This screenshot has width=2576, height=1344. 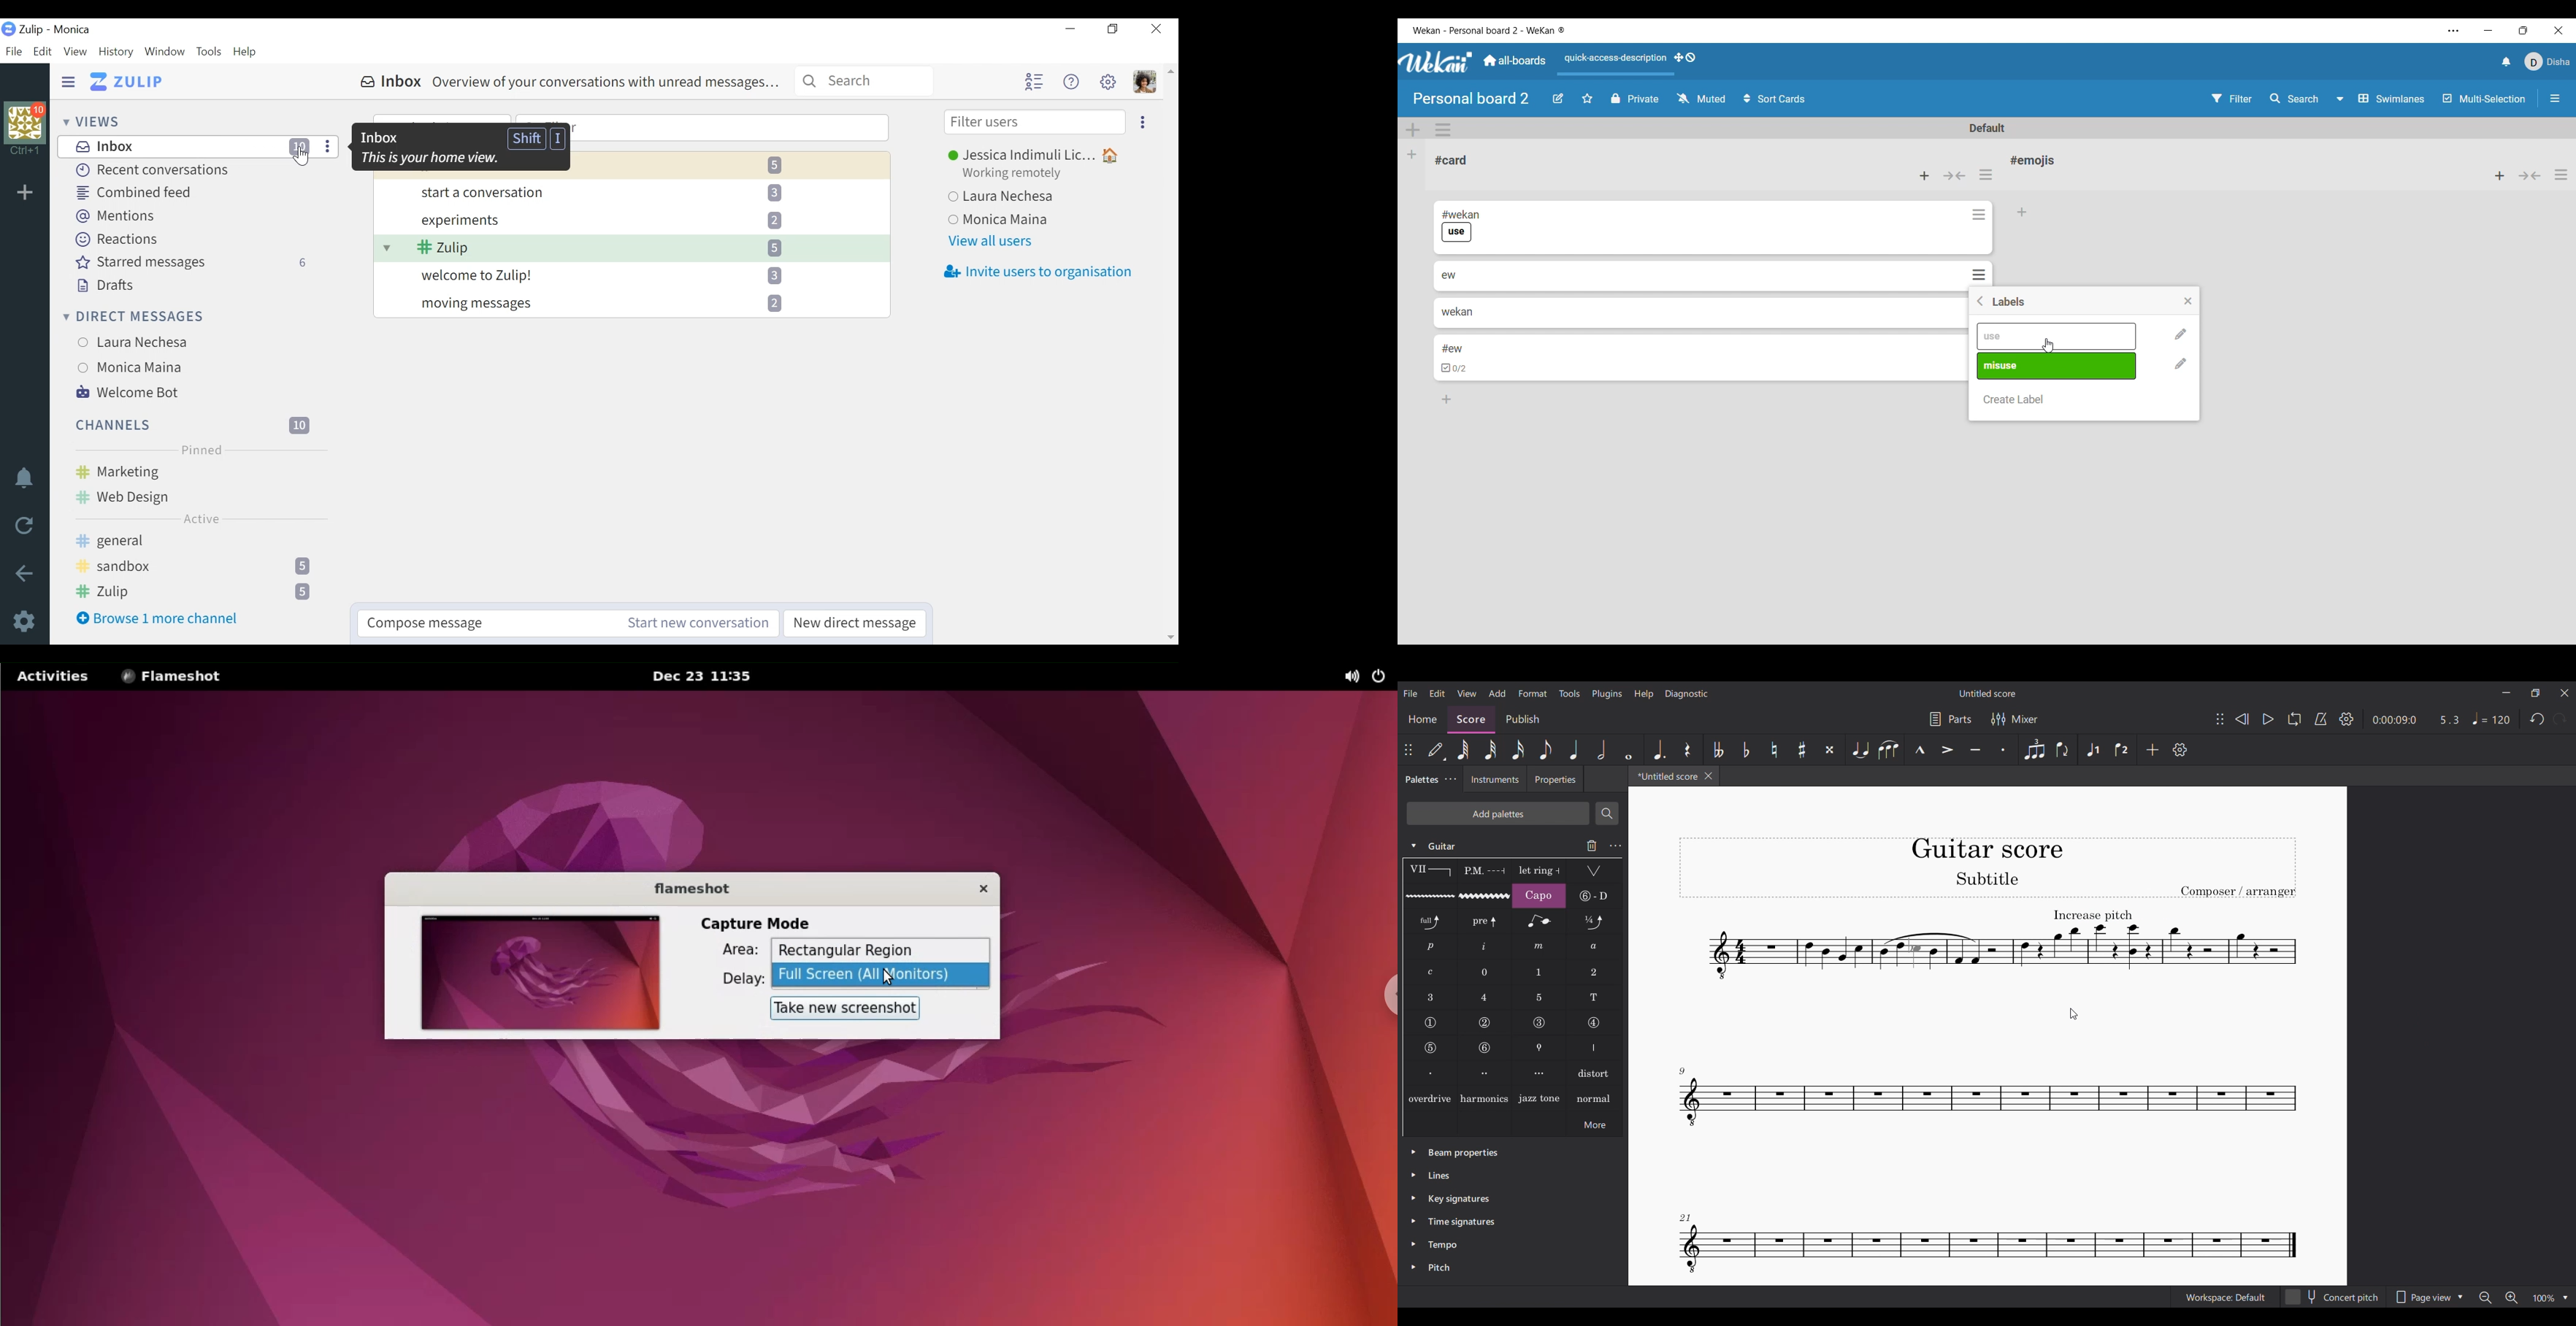 What do you see at coordinates (2189, 300) in the screenshot?
I see `Close settings` at bounding box center [2189, 300].